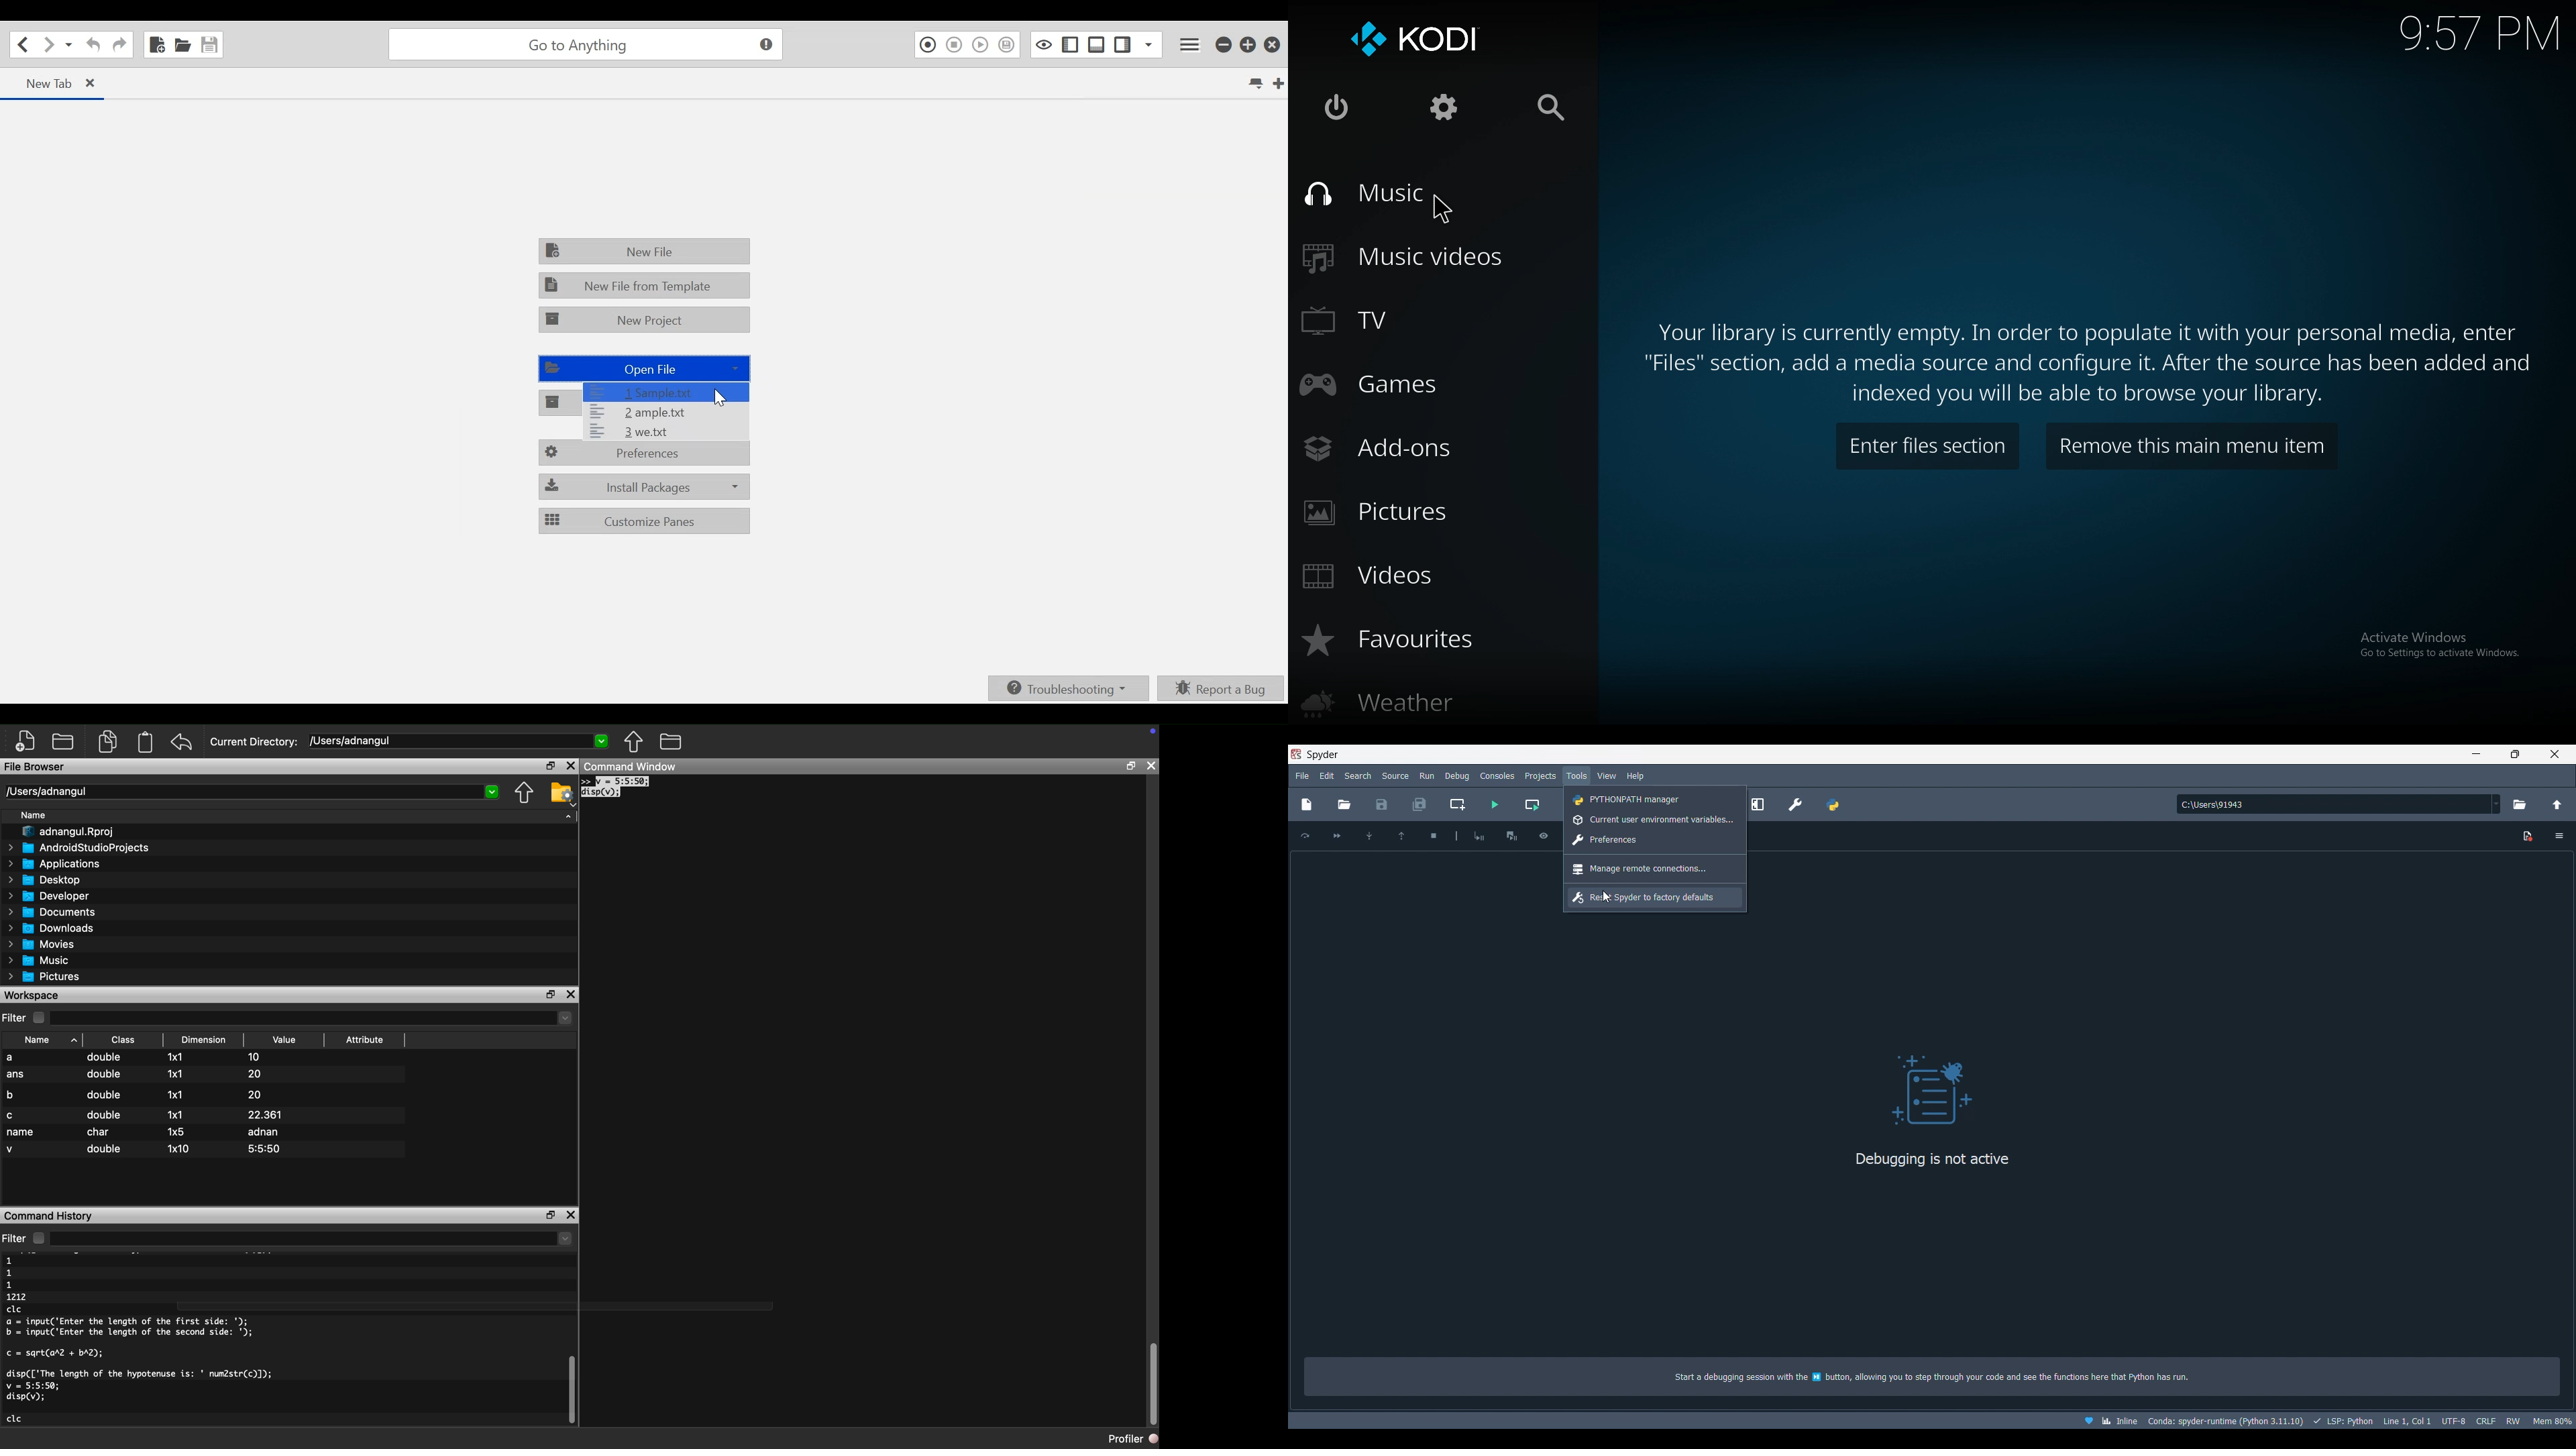 This screenshot has width=2576, height=1456. I want to click on icon, so click(1153, 731).